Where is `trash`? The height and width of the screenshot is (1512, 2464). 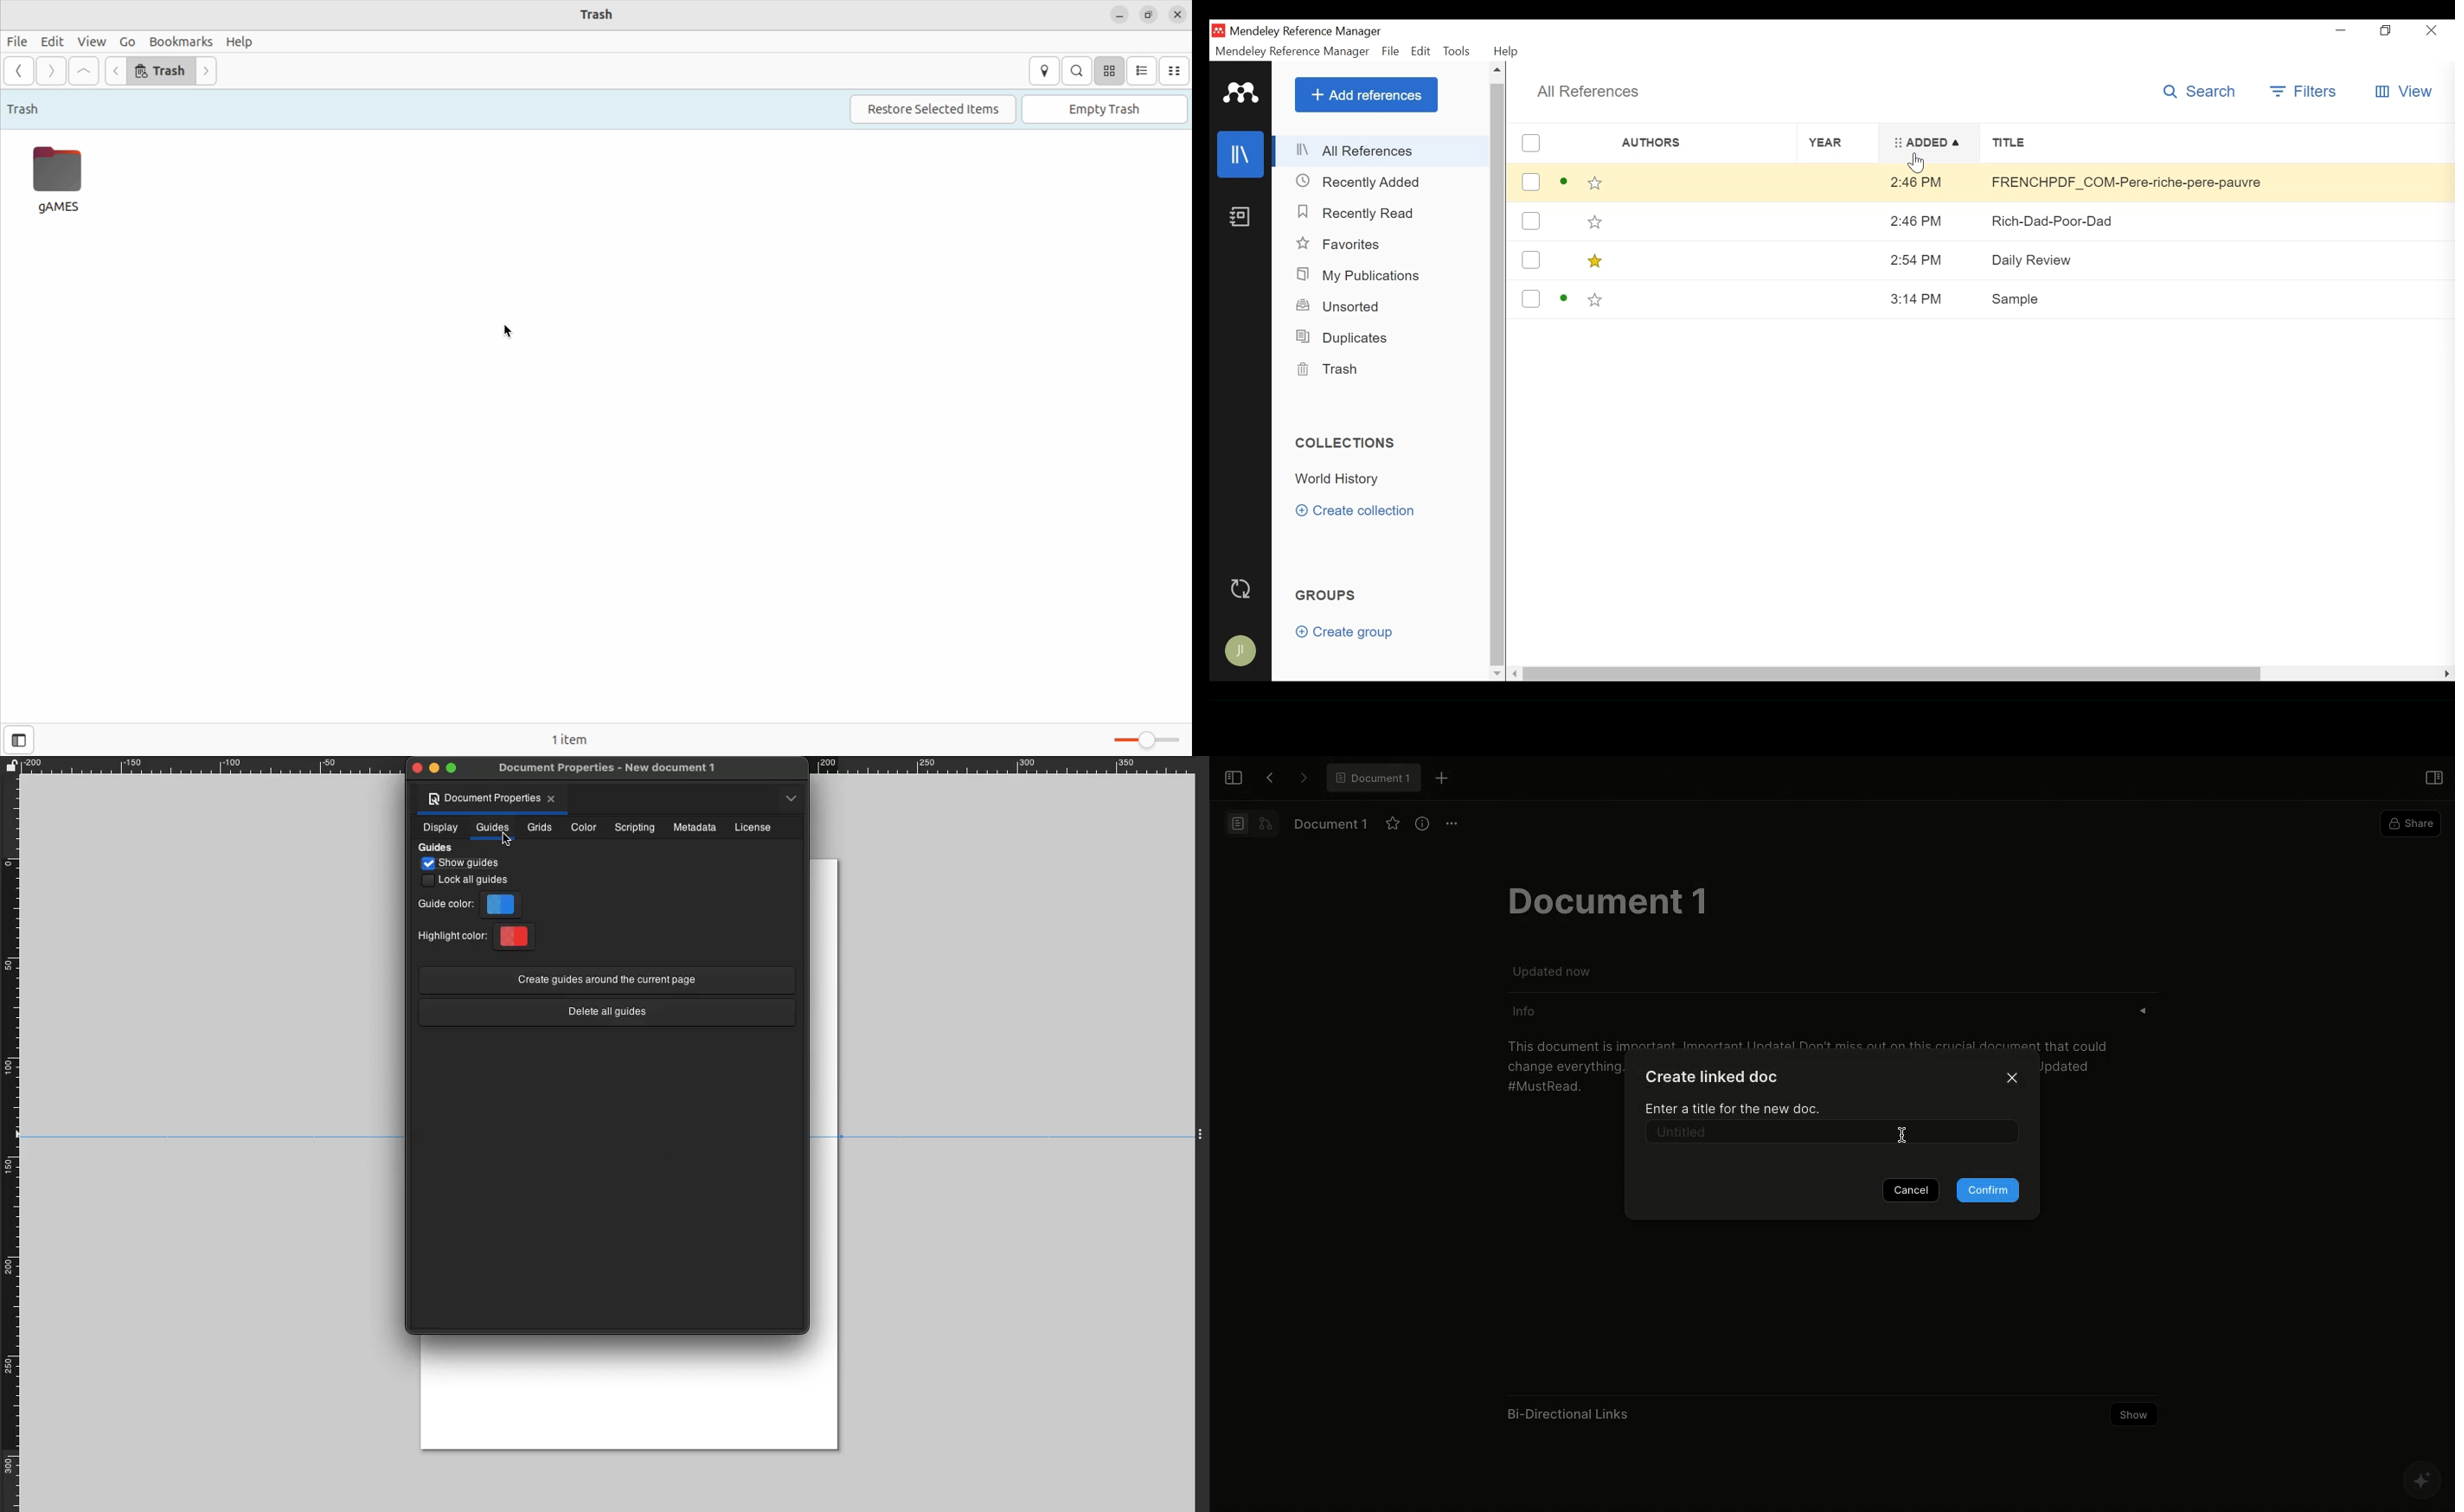
trash is located at coordinates (32, 109).